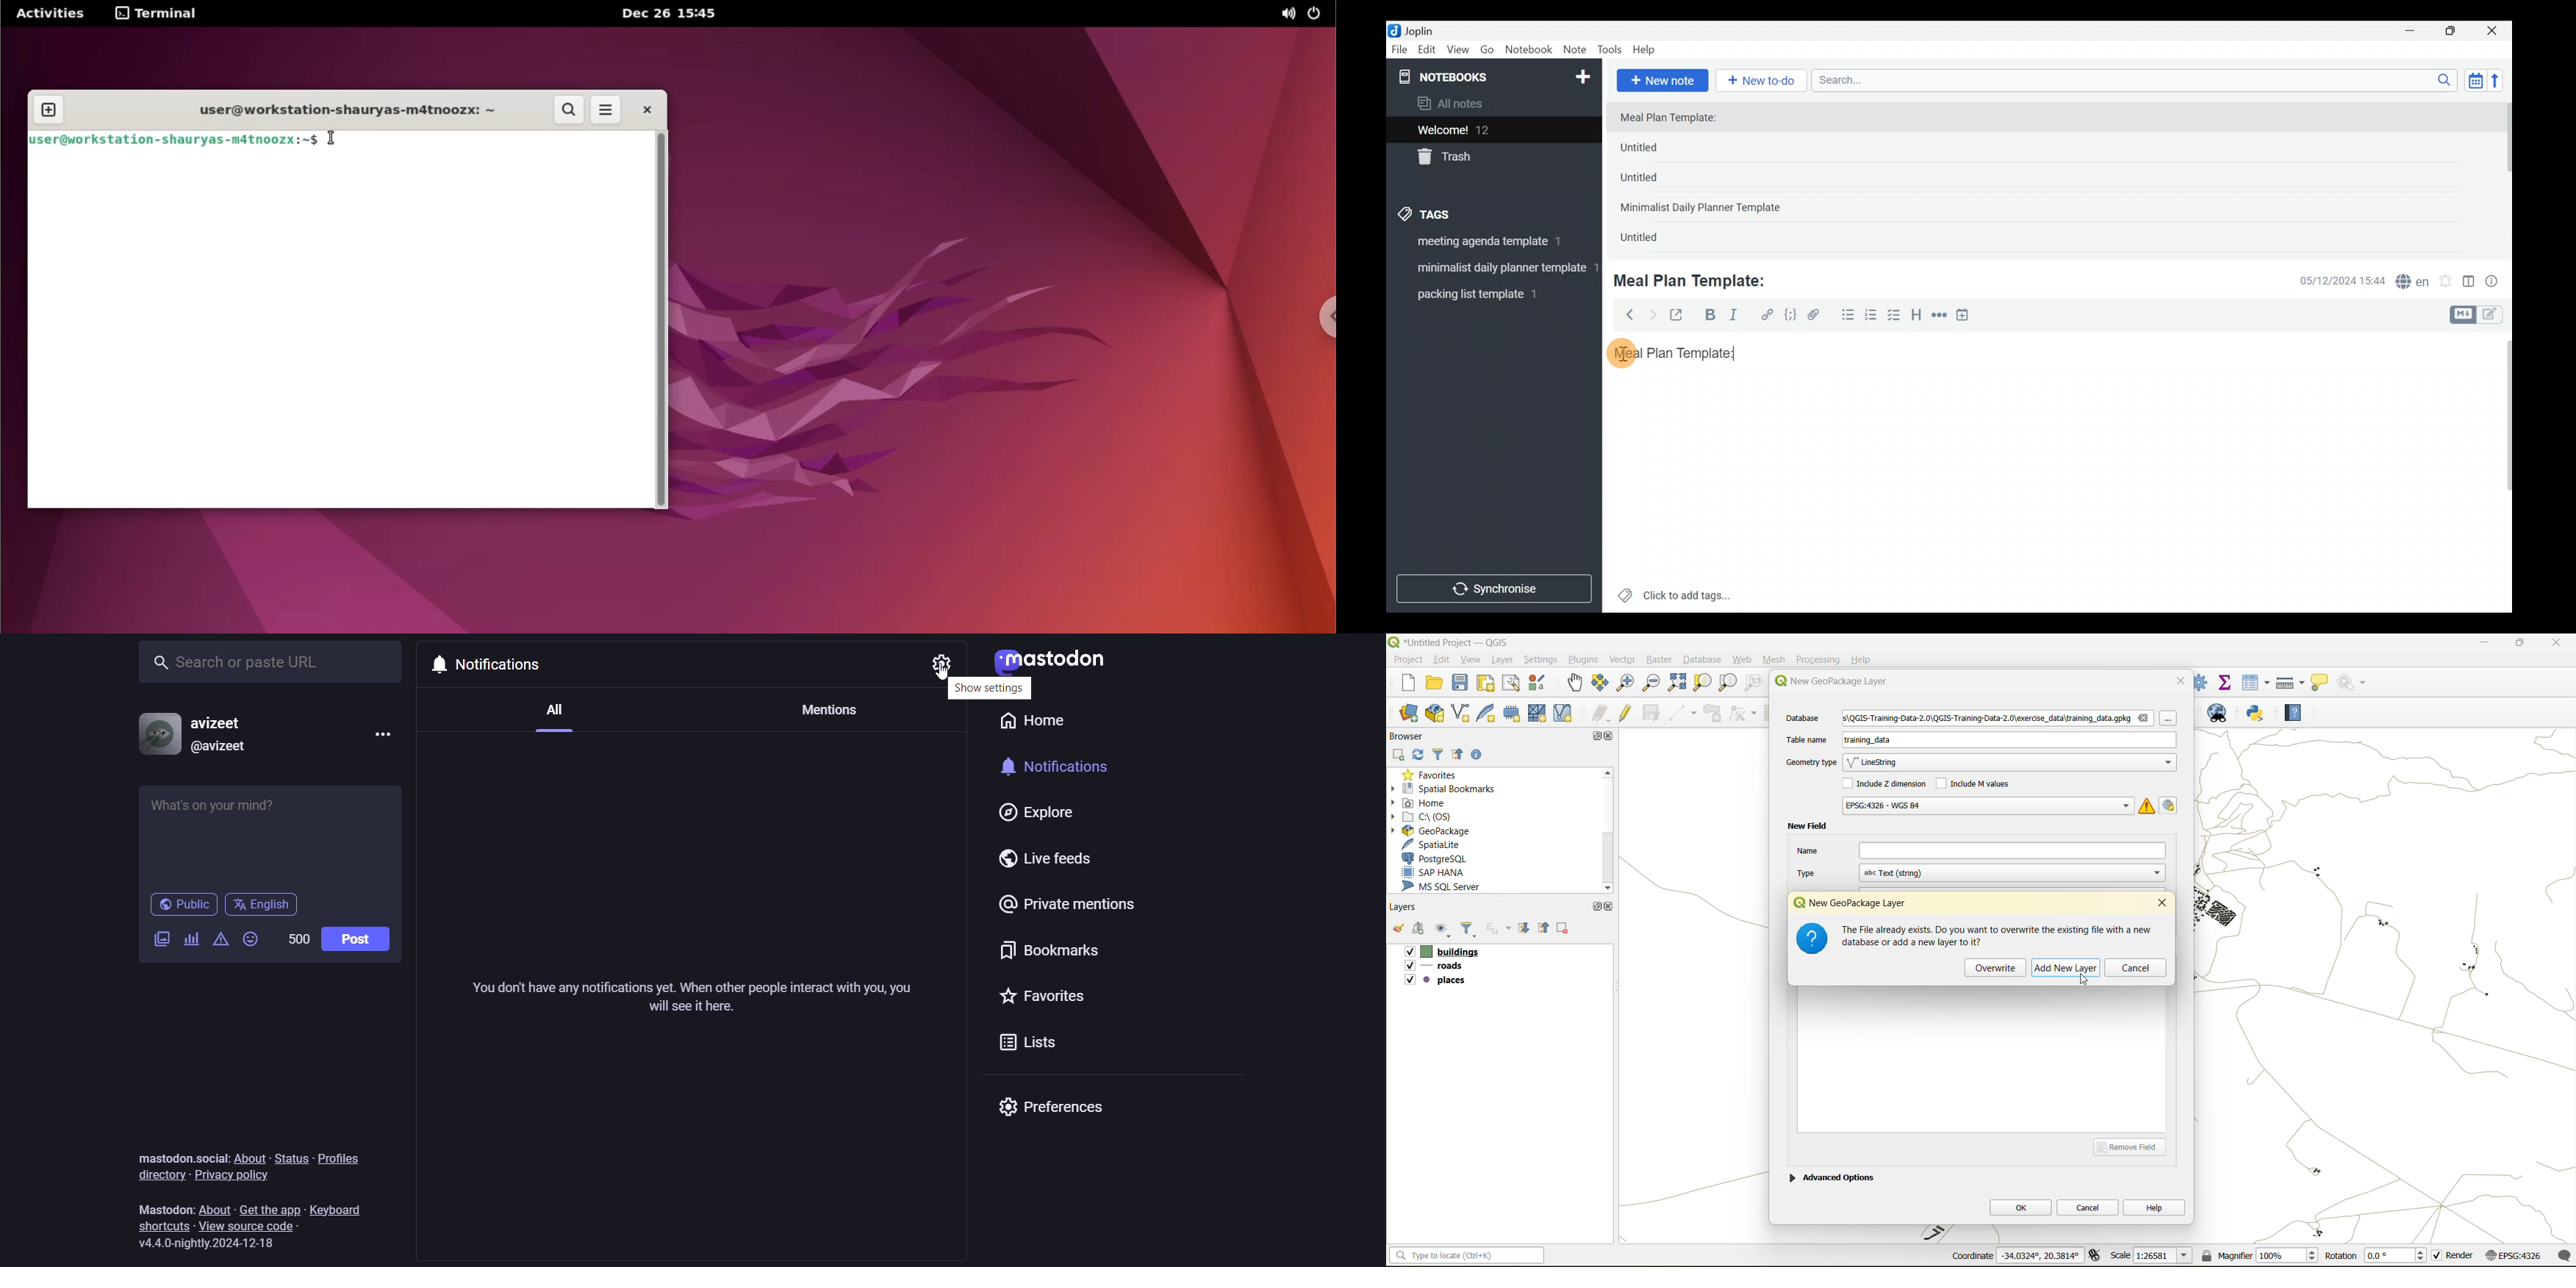  I want to click on chrome options, so click(1325, 317).